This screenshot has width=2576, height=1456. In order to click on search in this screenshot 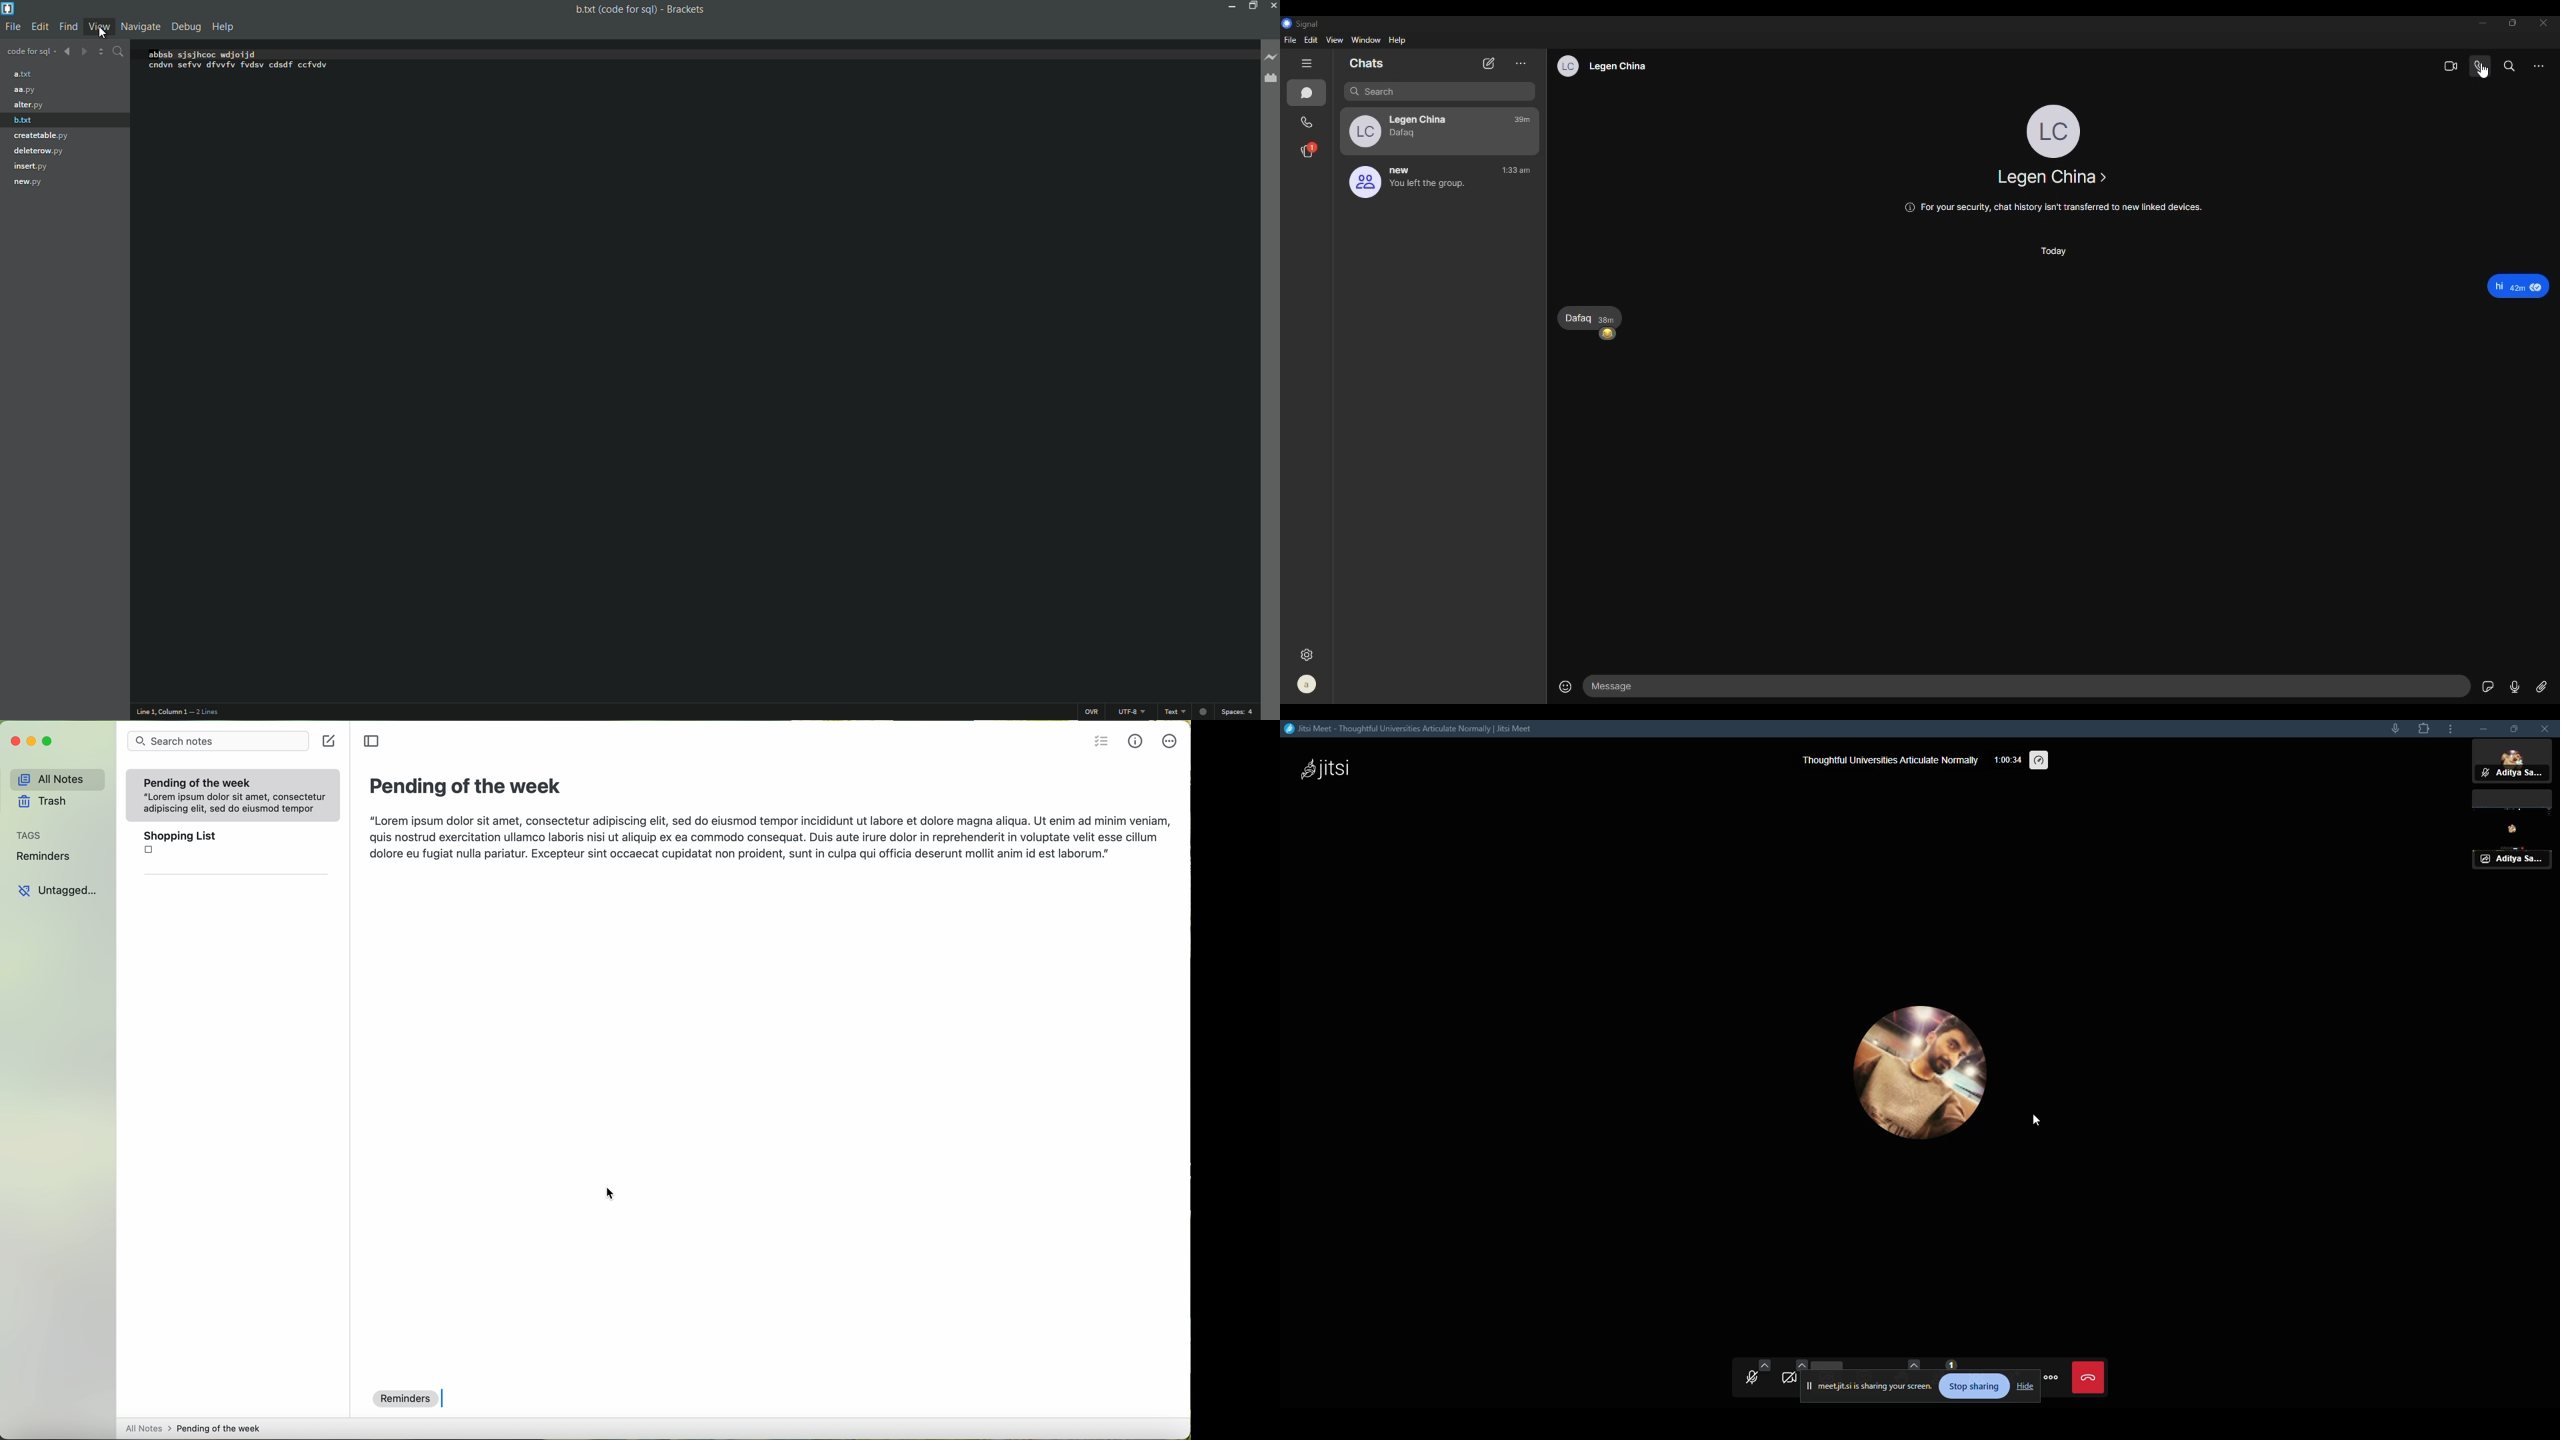, I will do `click(2509, 66)`.